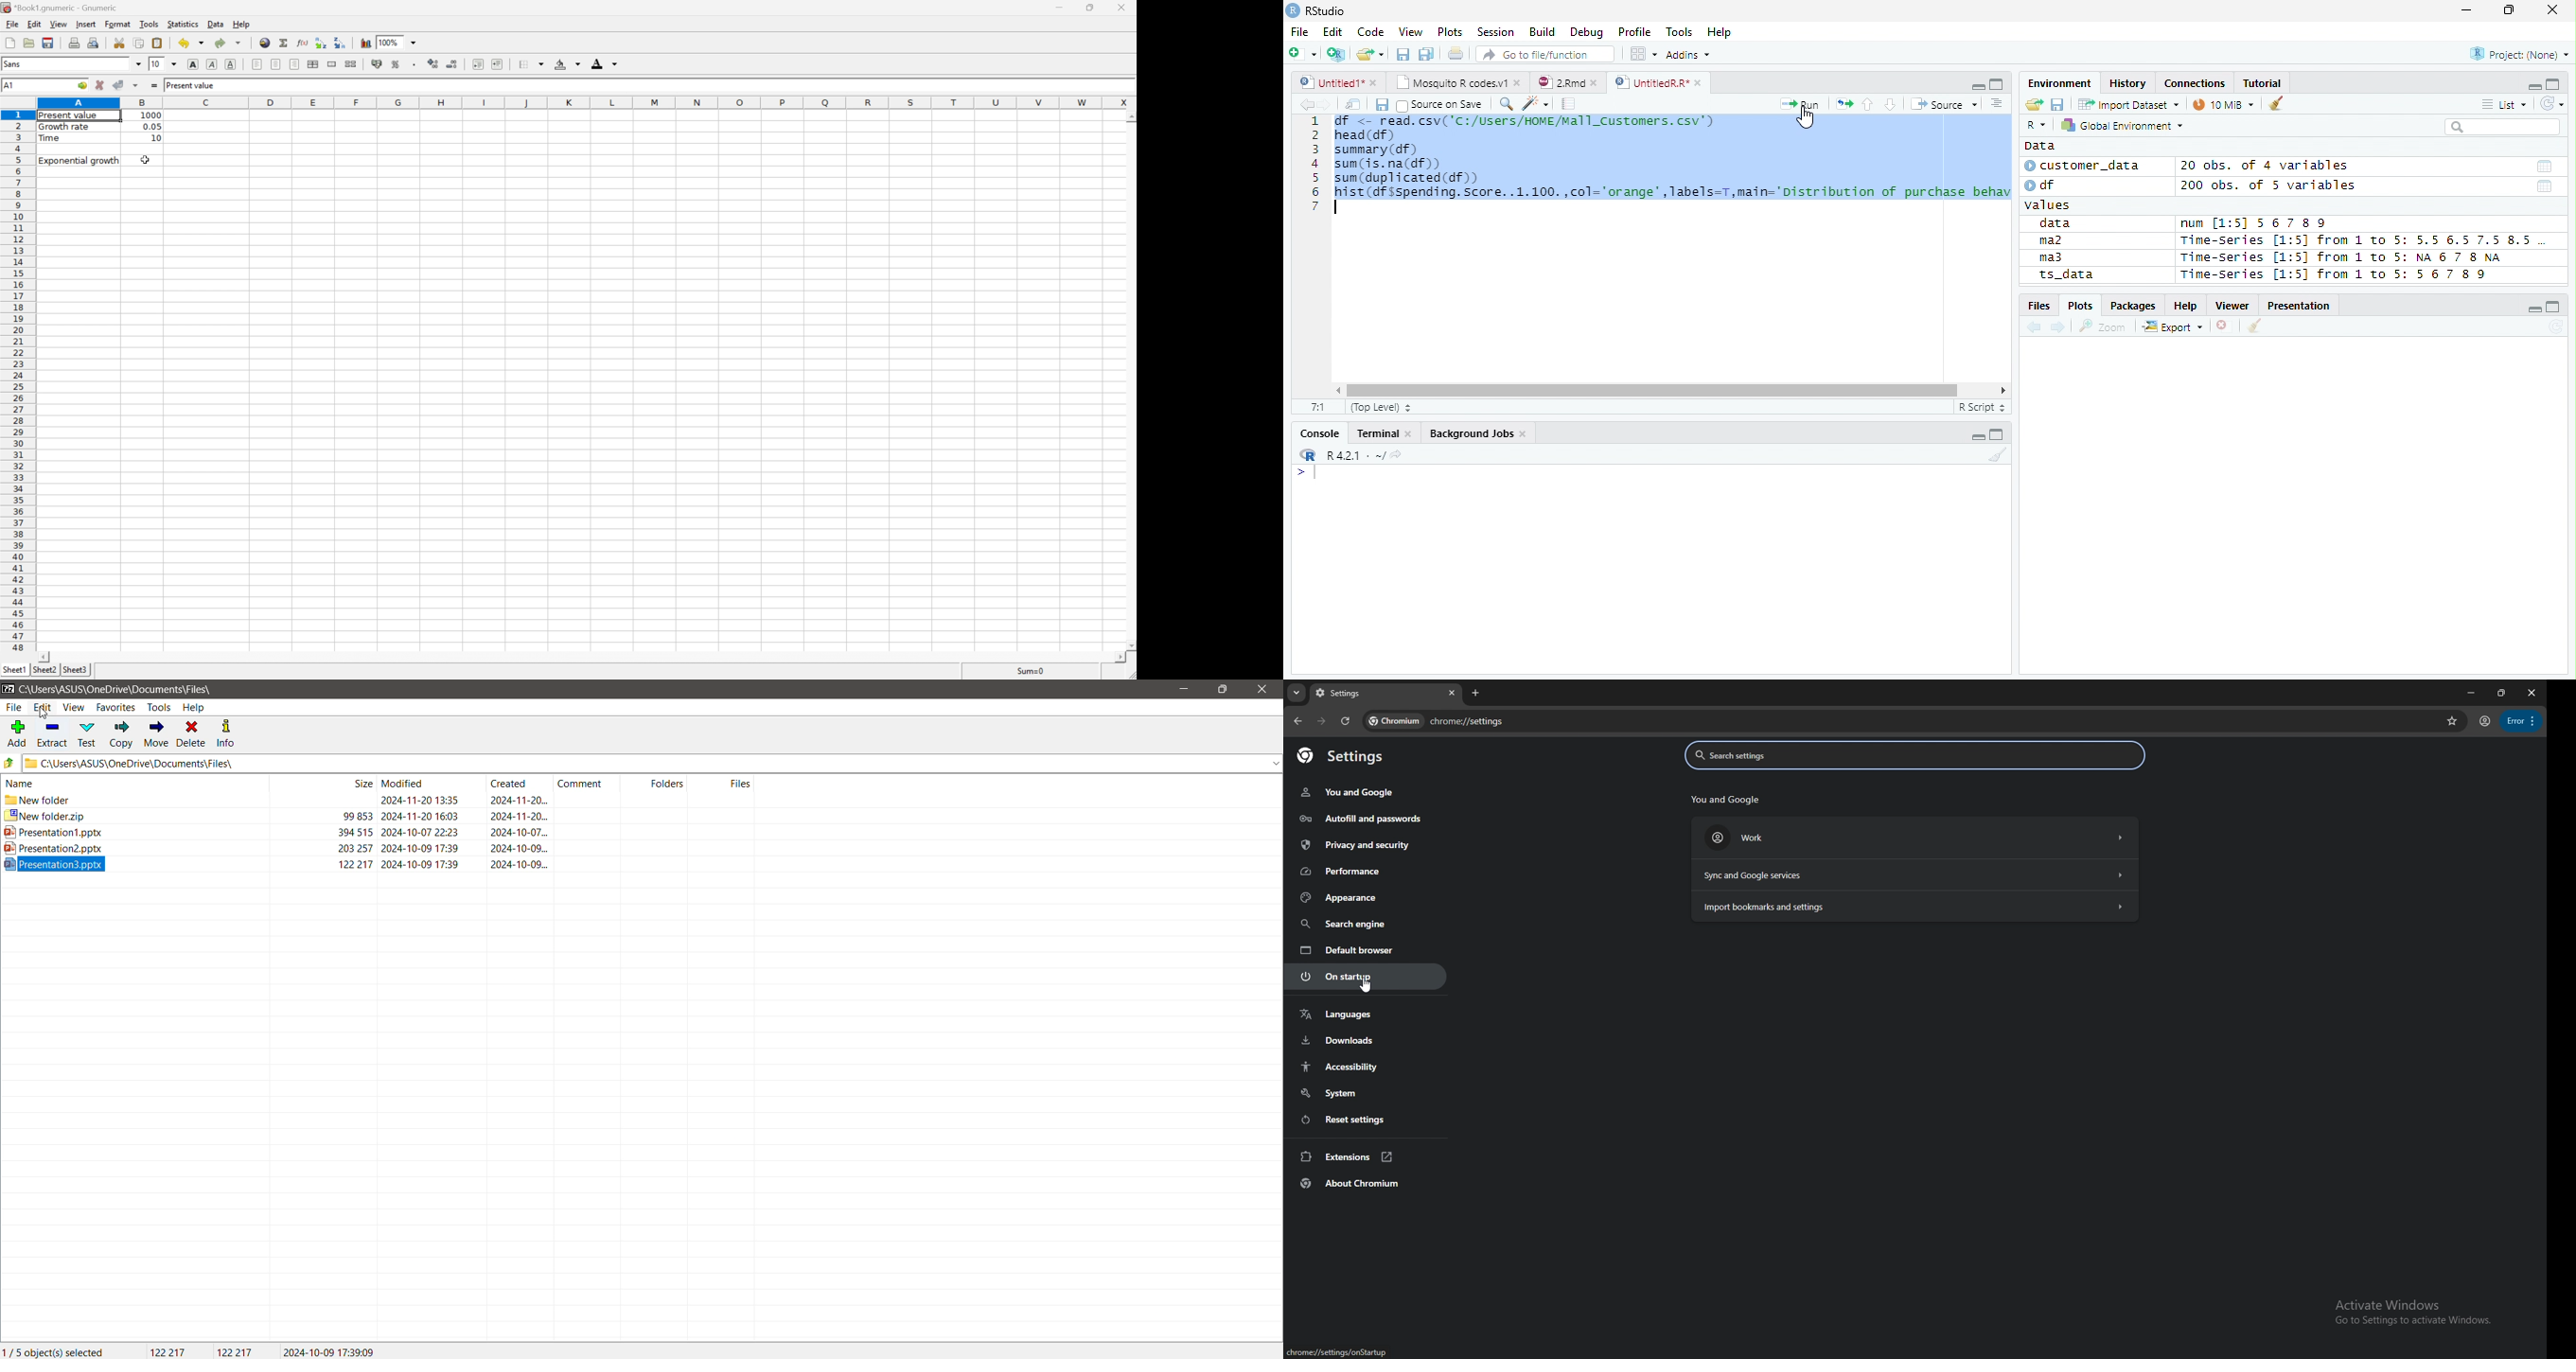 The image size is (2576, 1372). What do you see at coordinates (2086, 166) in the screenshot?
I see `customer_data` at bounding box center [2086, 166].